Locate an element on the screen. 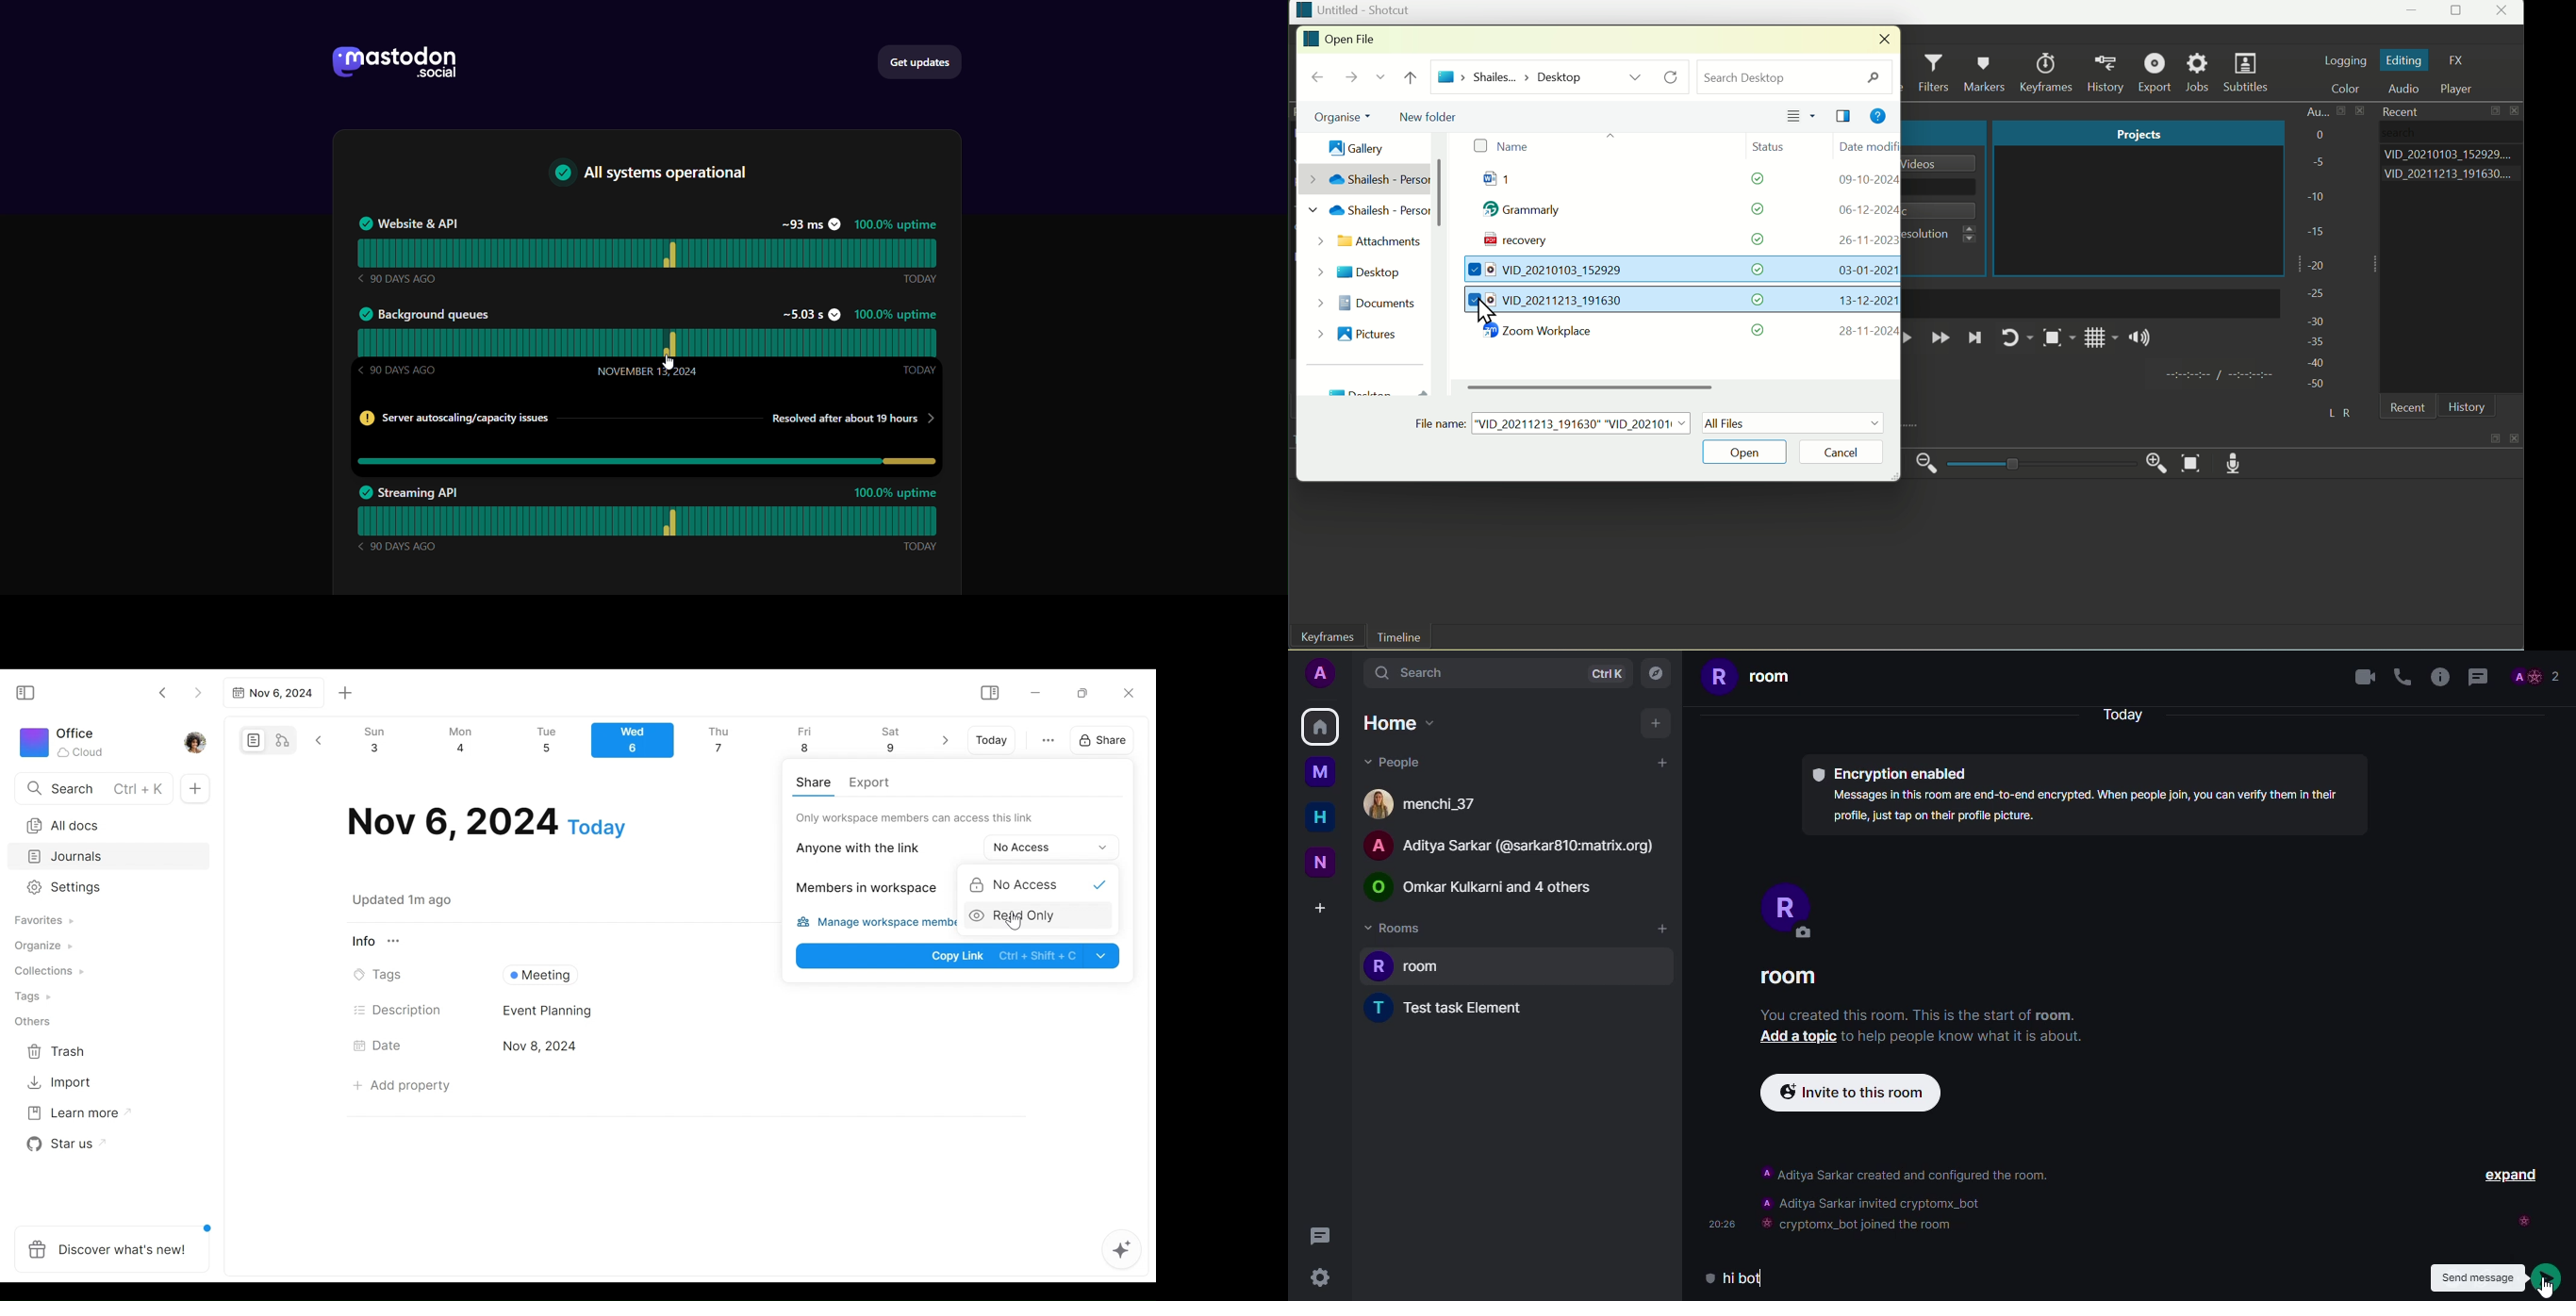  home is located at coordinates (1400, 722).